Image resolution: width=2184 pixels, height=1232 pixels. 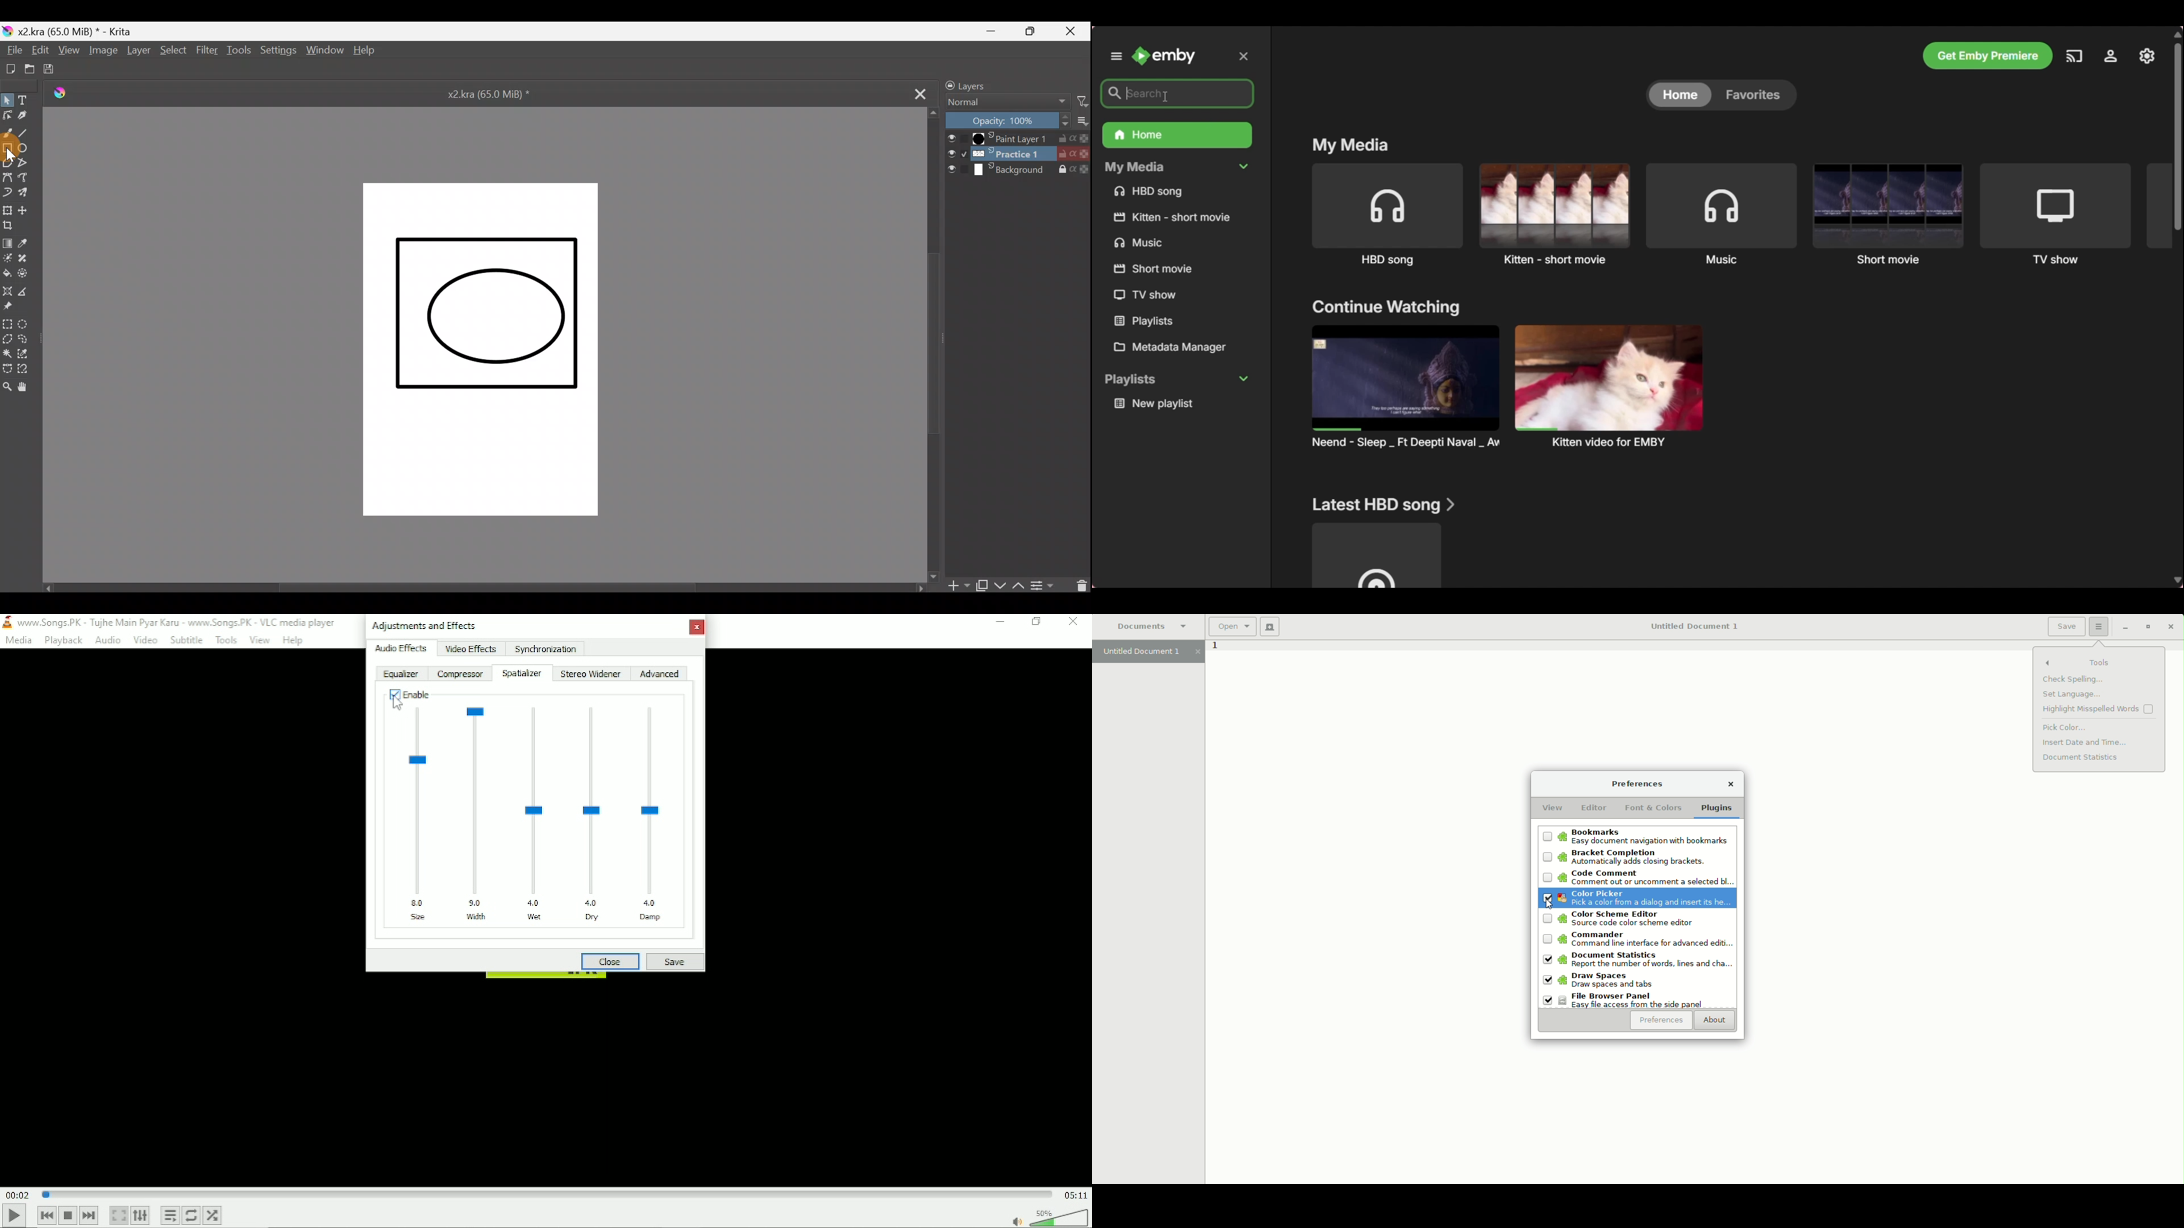 What do you see at coordinates (957, 589) in the screenshot?
I see `Add layer` at bounding box center [957, 589].